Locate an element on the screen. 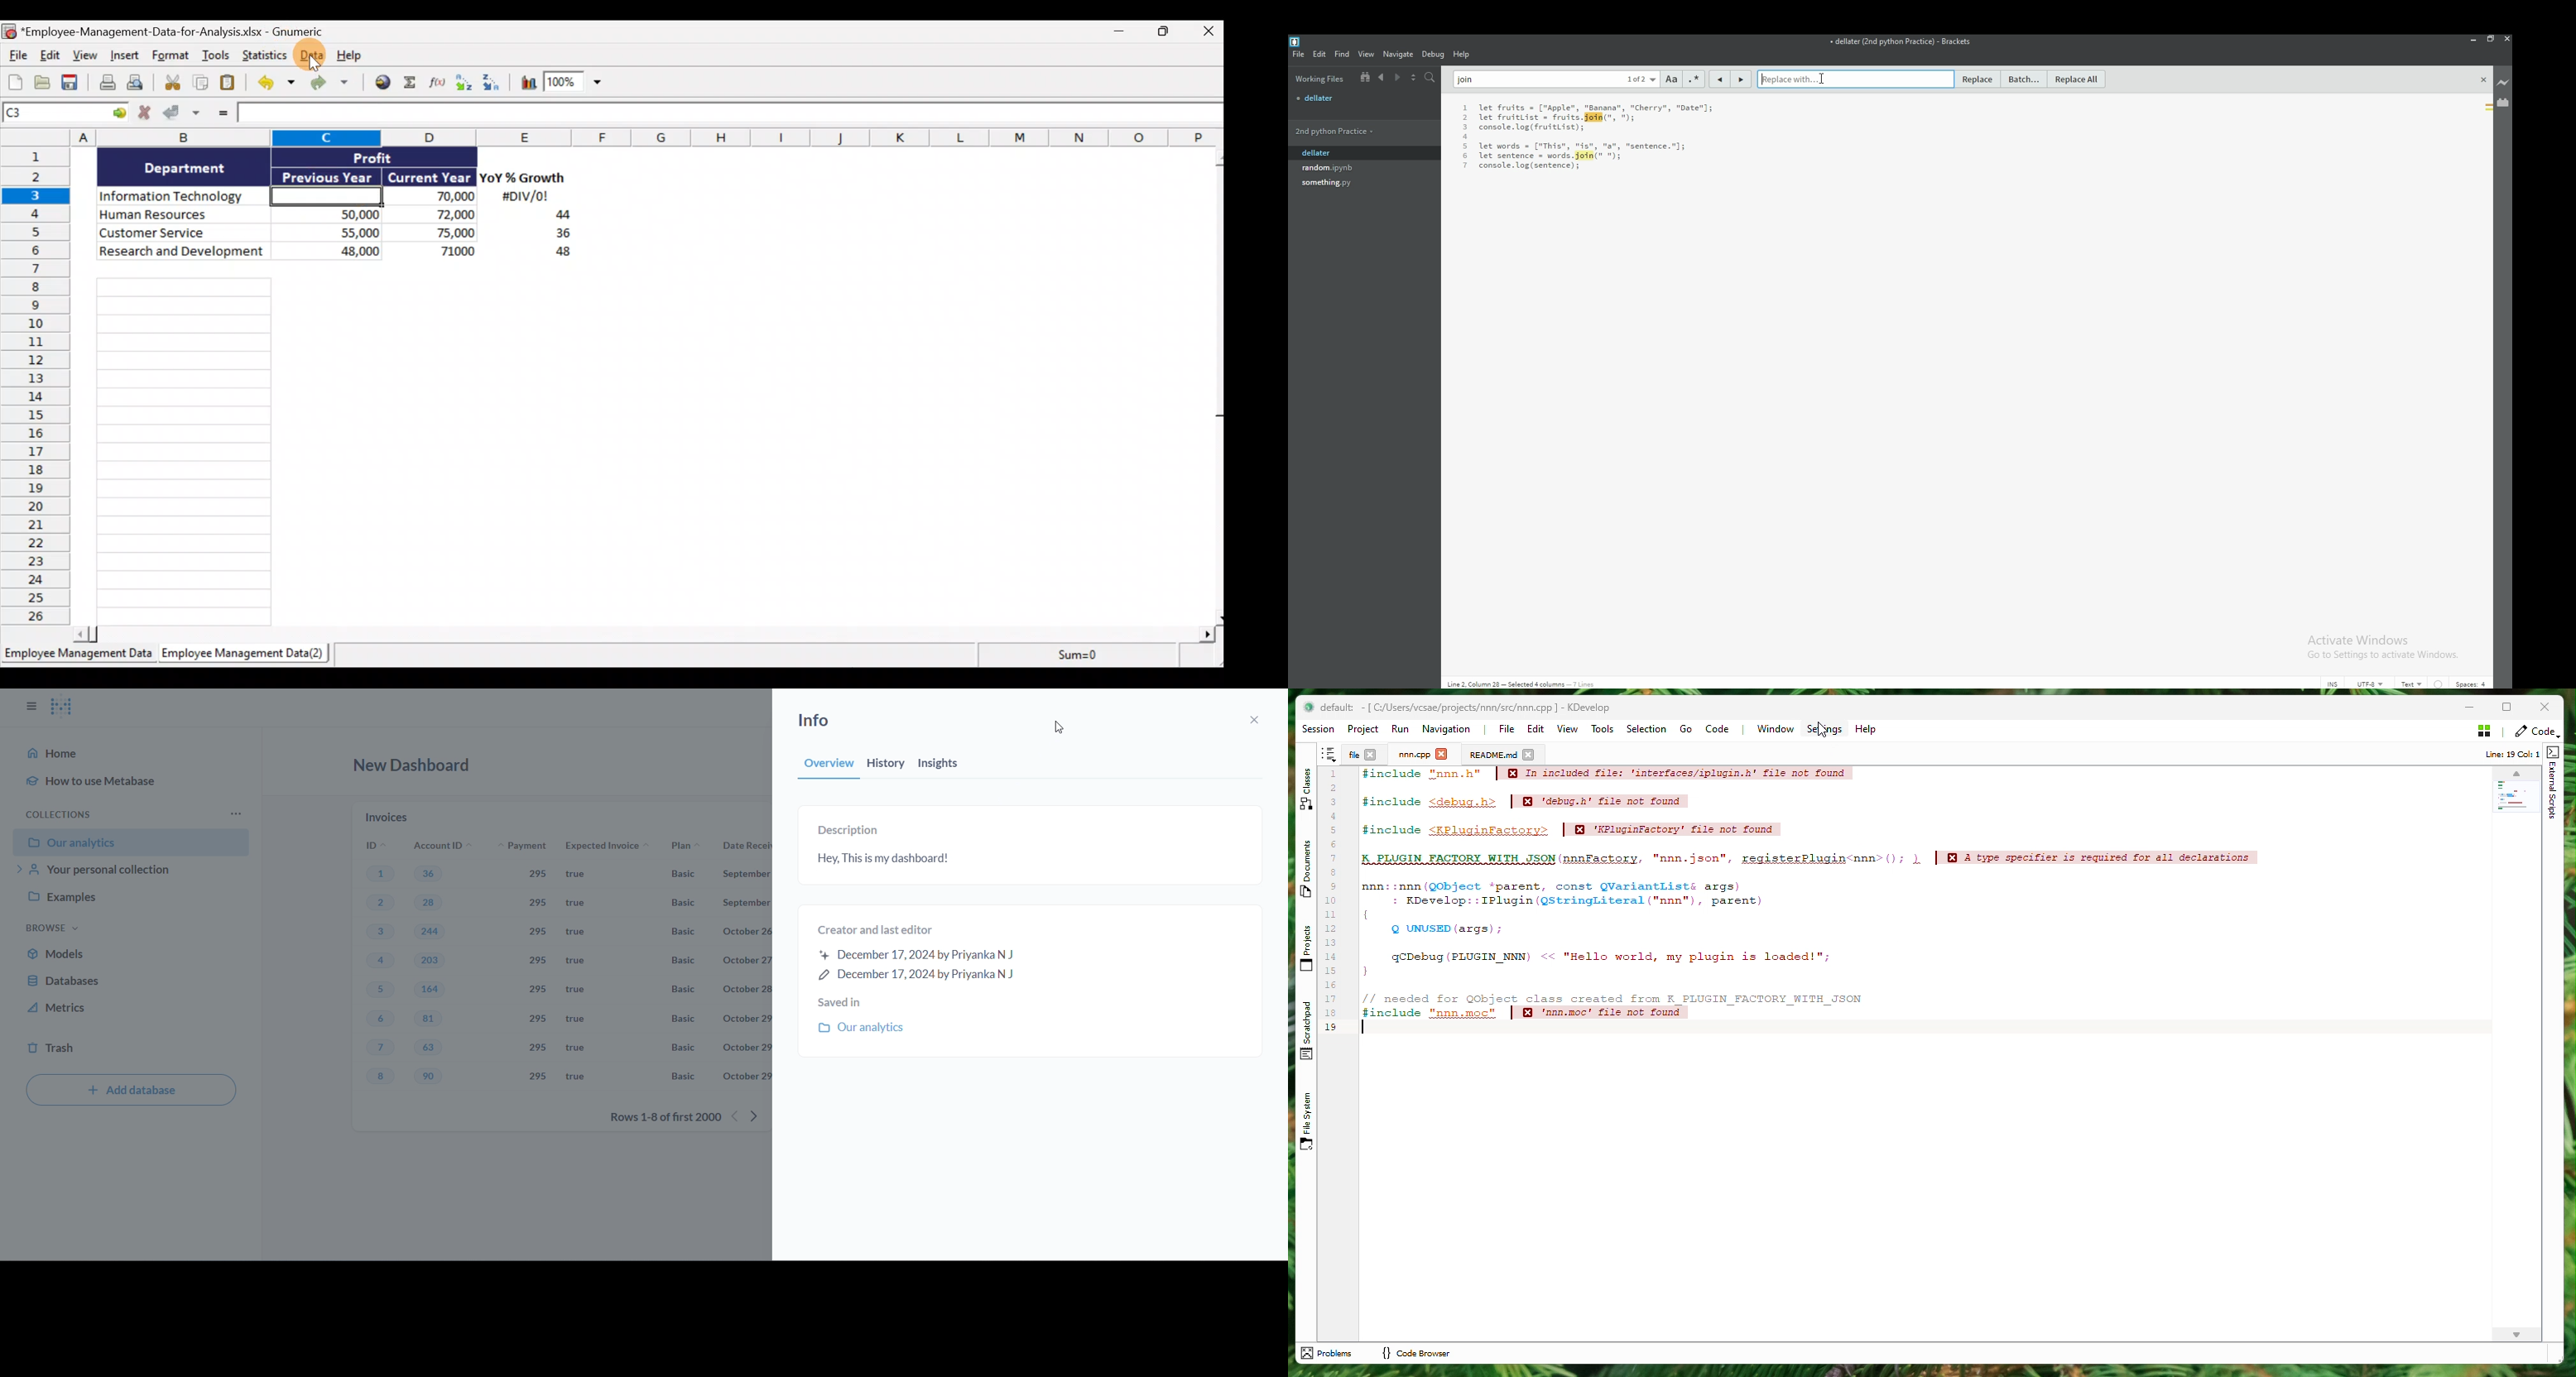 The image size is (2576, 1400). navigate is located at coordinates (1399, 54).